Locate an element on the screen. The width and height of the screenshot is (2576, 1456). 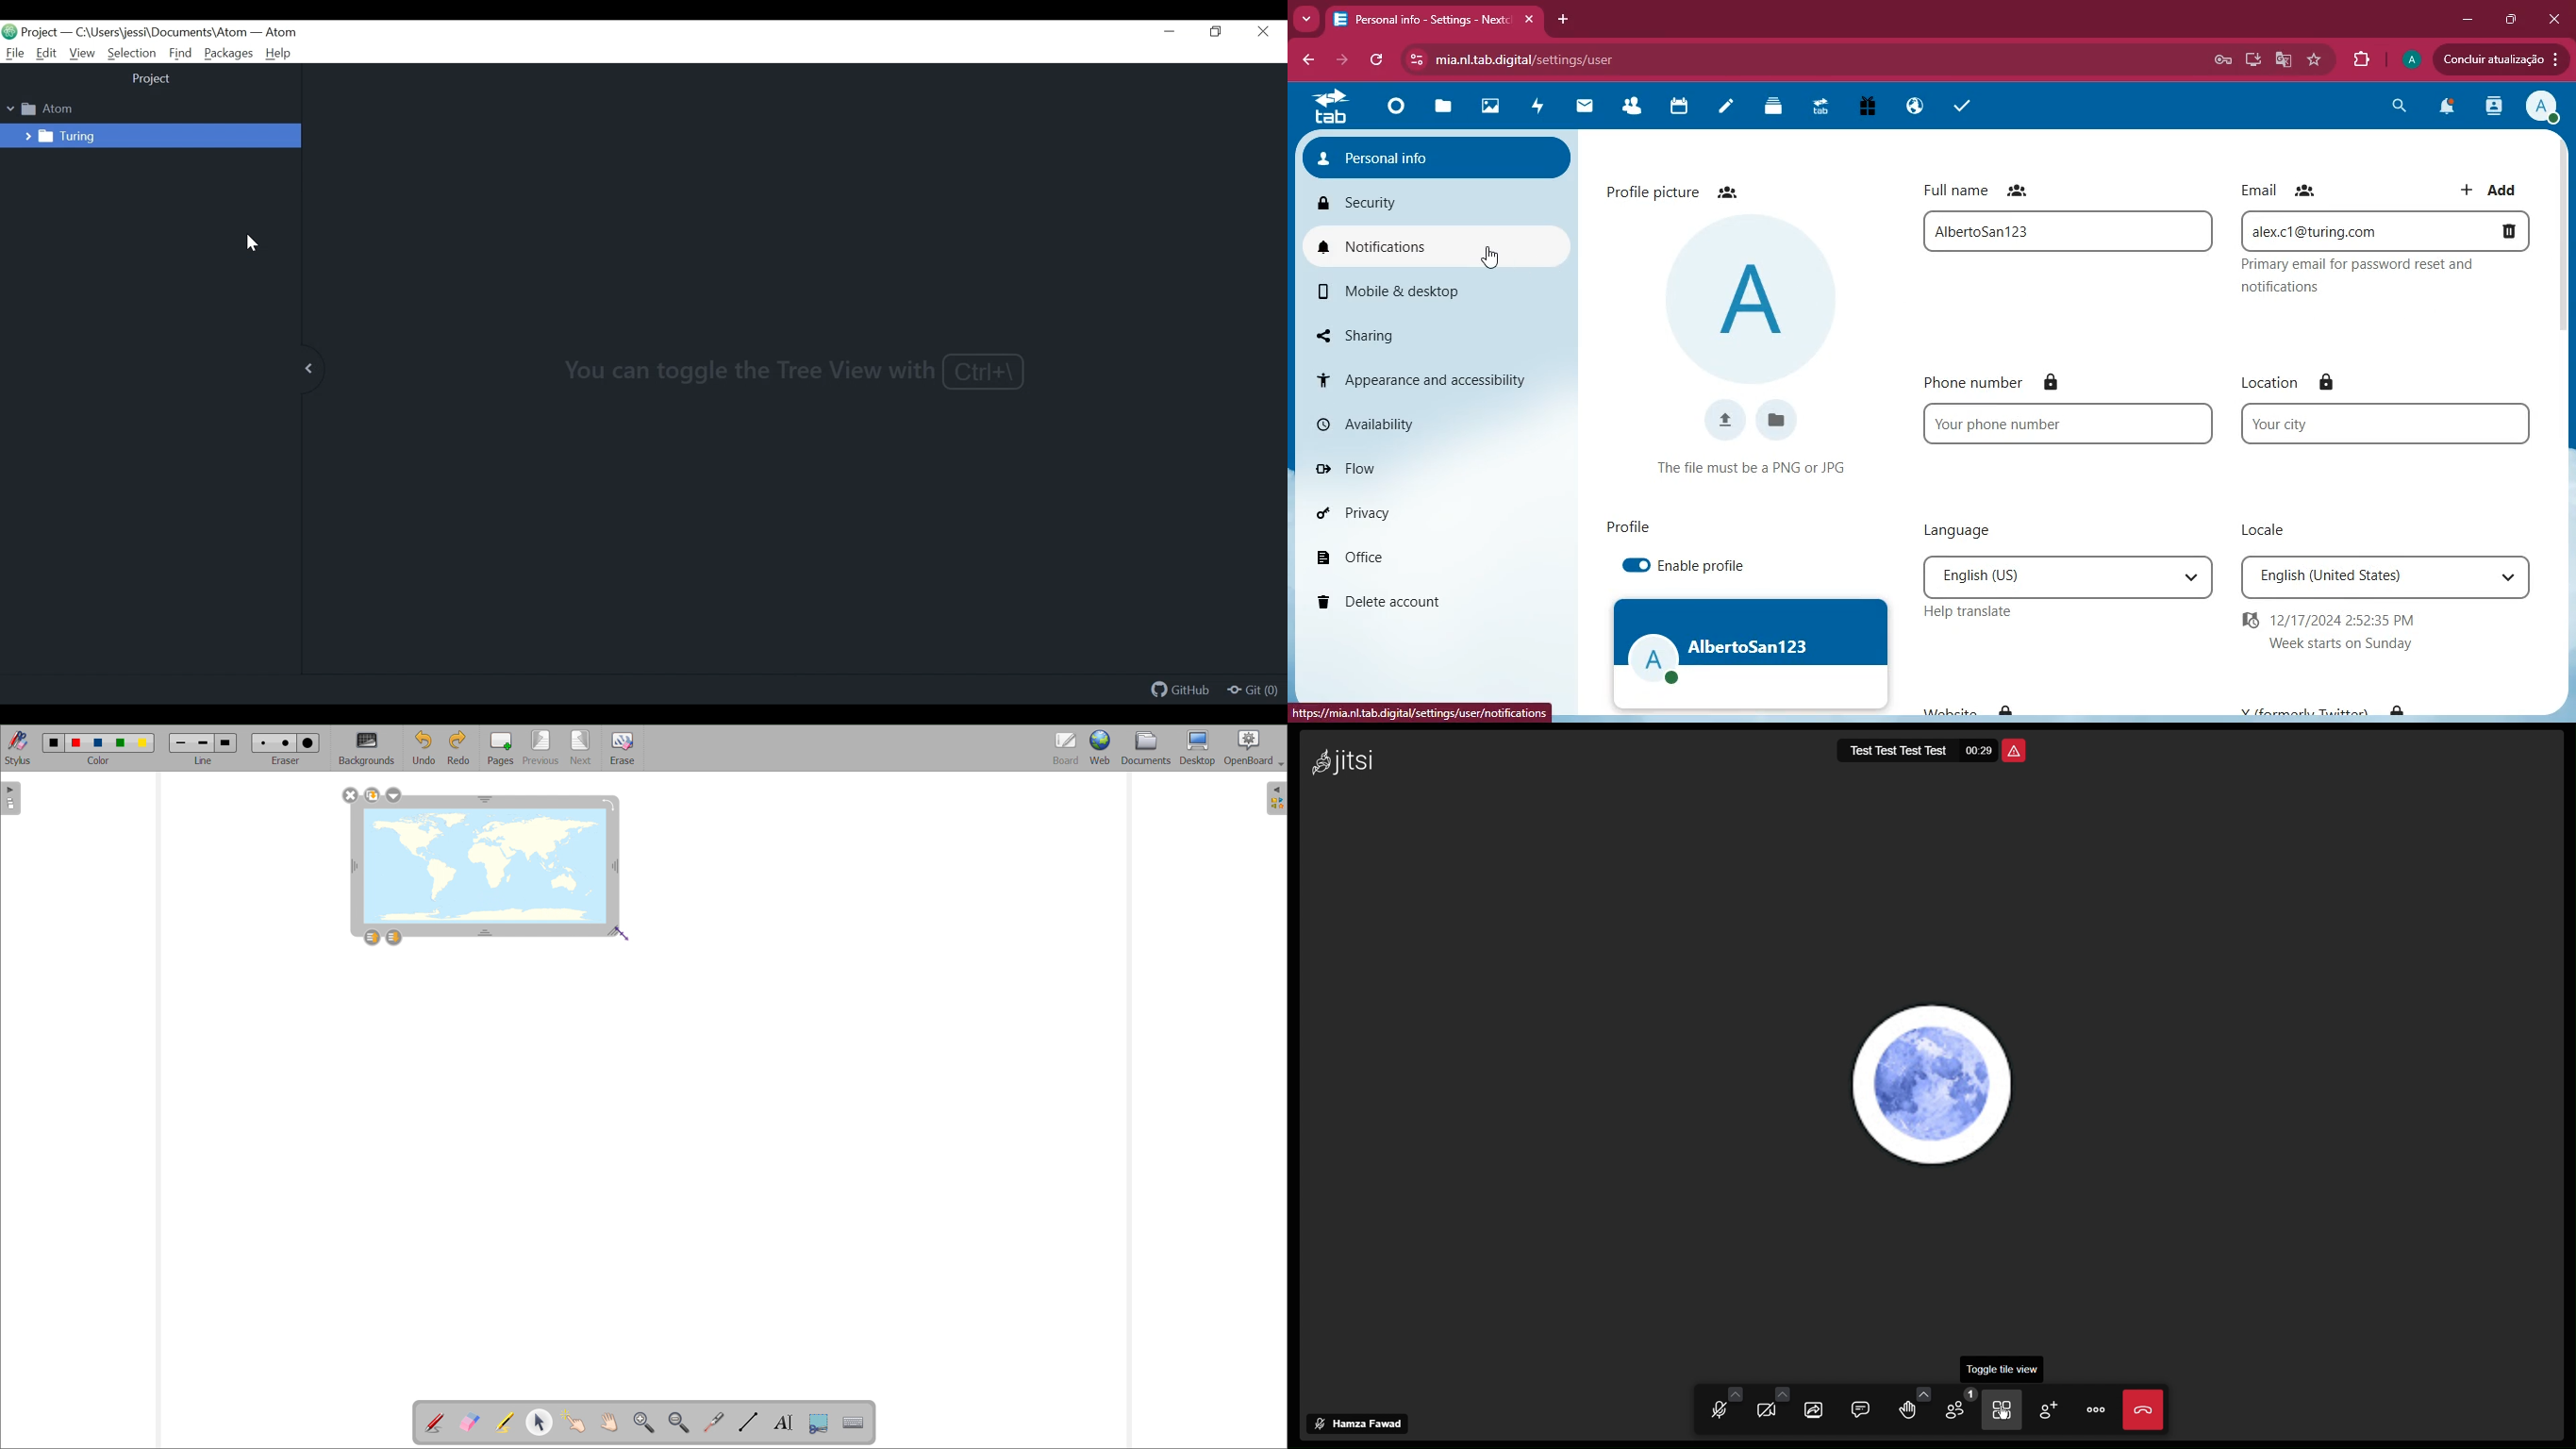
url is located at coordinates (1663, 60).